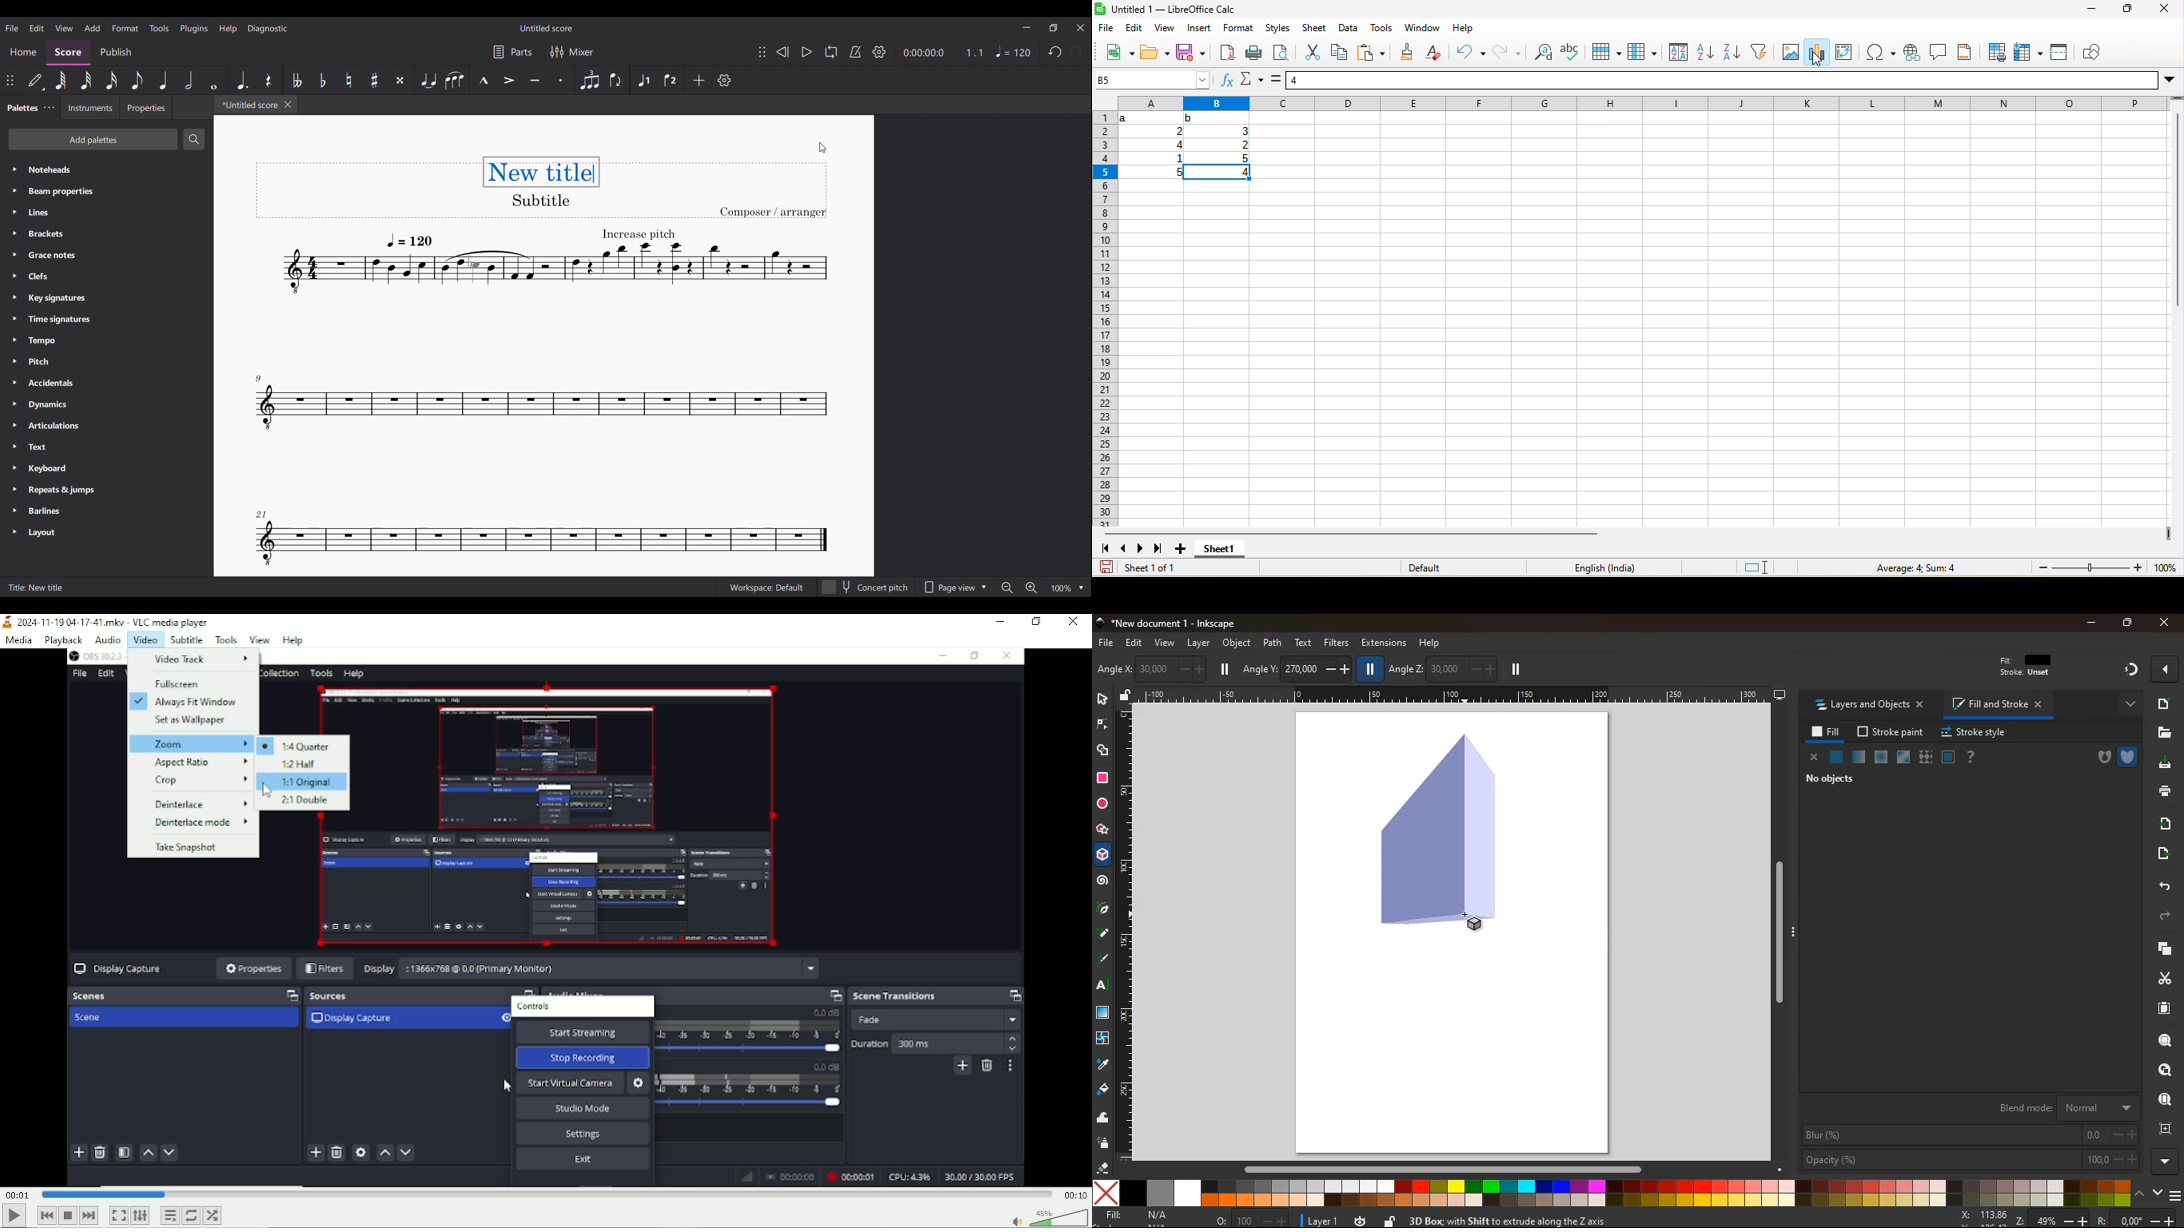 This screenshot has width=2184, height=1232. What do you see at coordinates (61, 80) in the screenshot?
I see `64th note` at bounding box center [61, 80].